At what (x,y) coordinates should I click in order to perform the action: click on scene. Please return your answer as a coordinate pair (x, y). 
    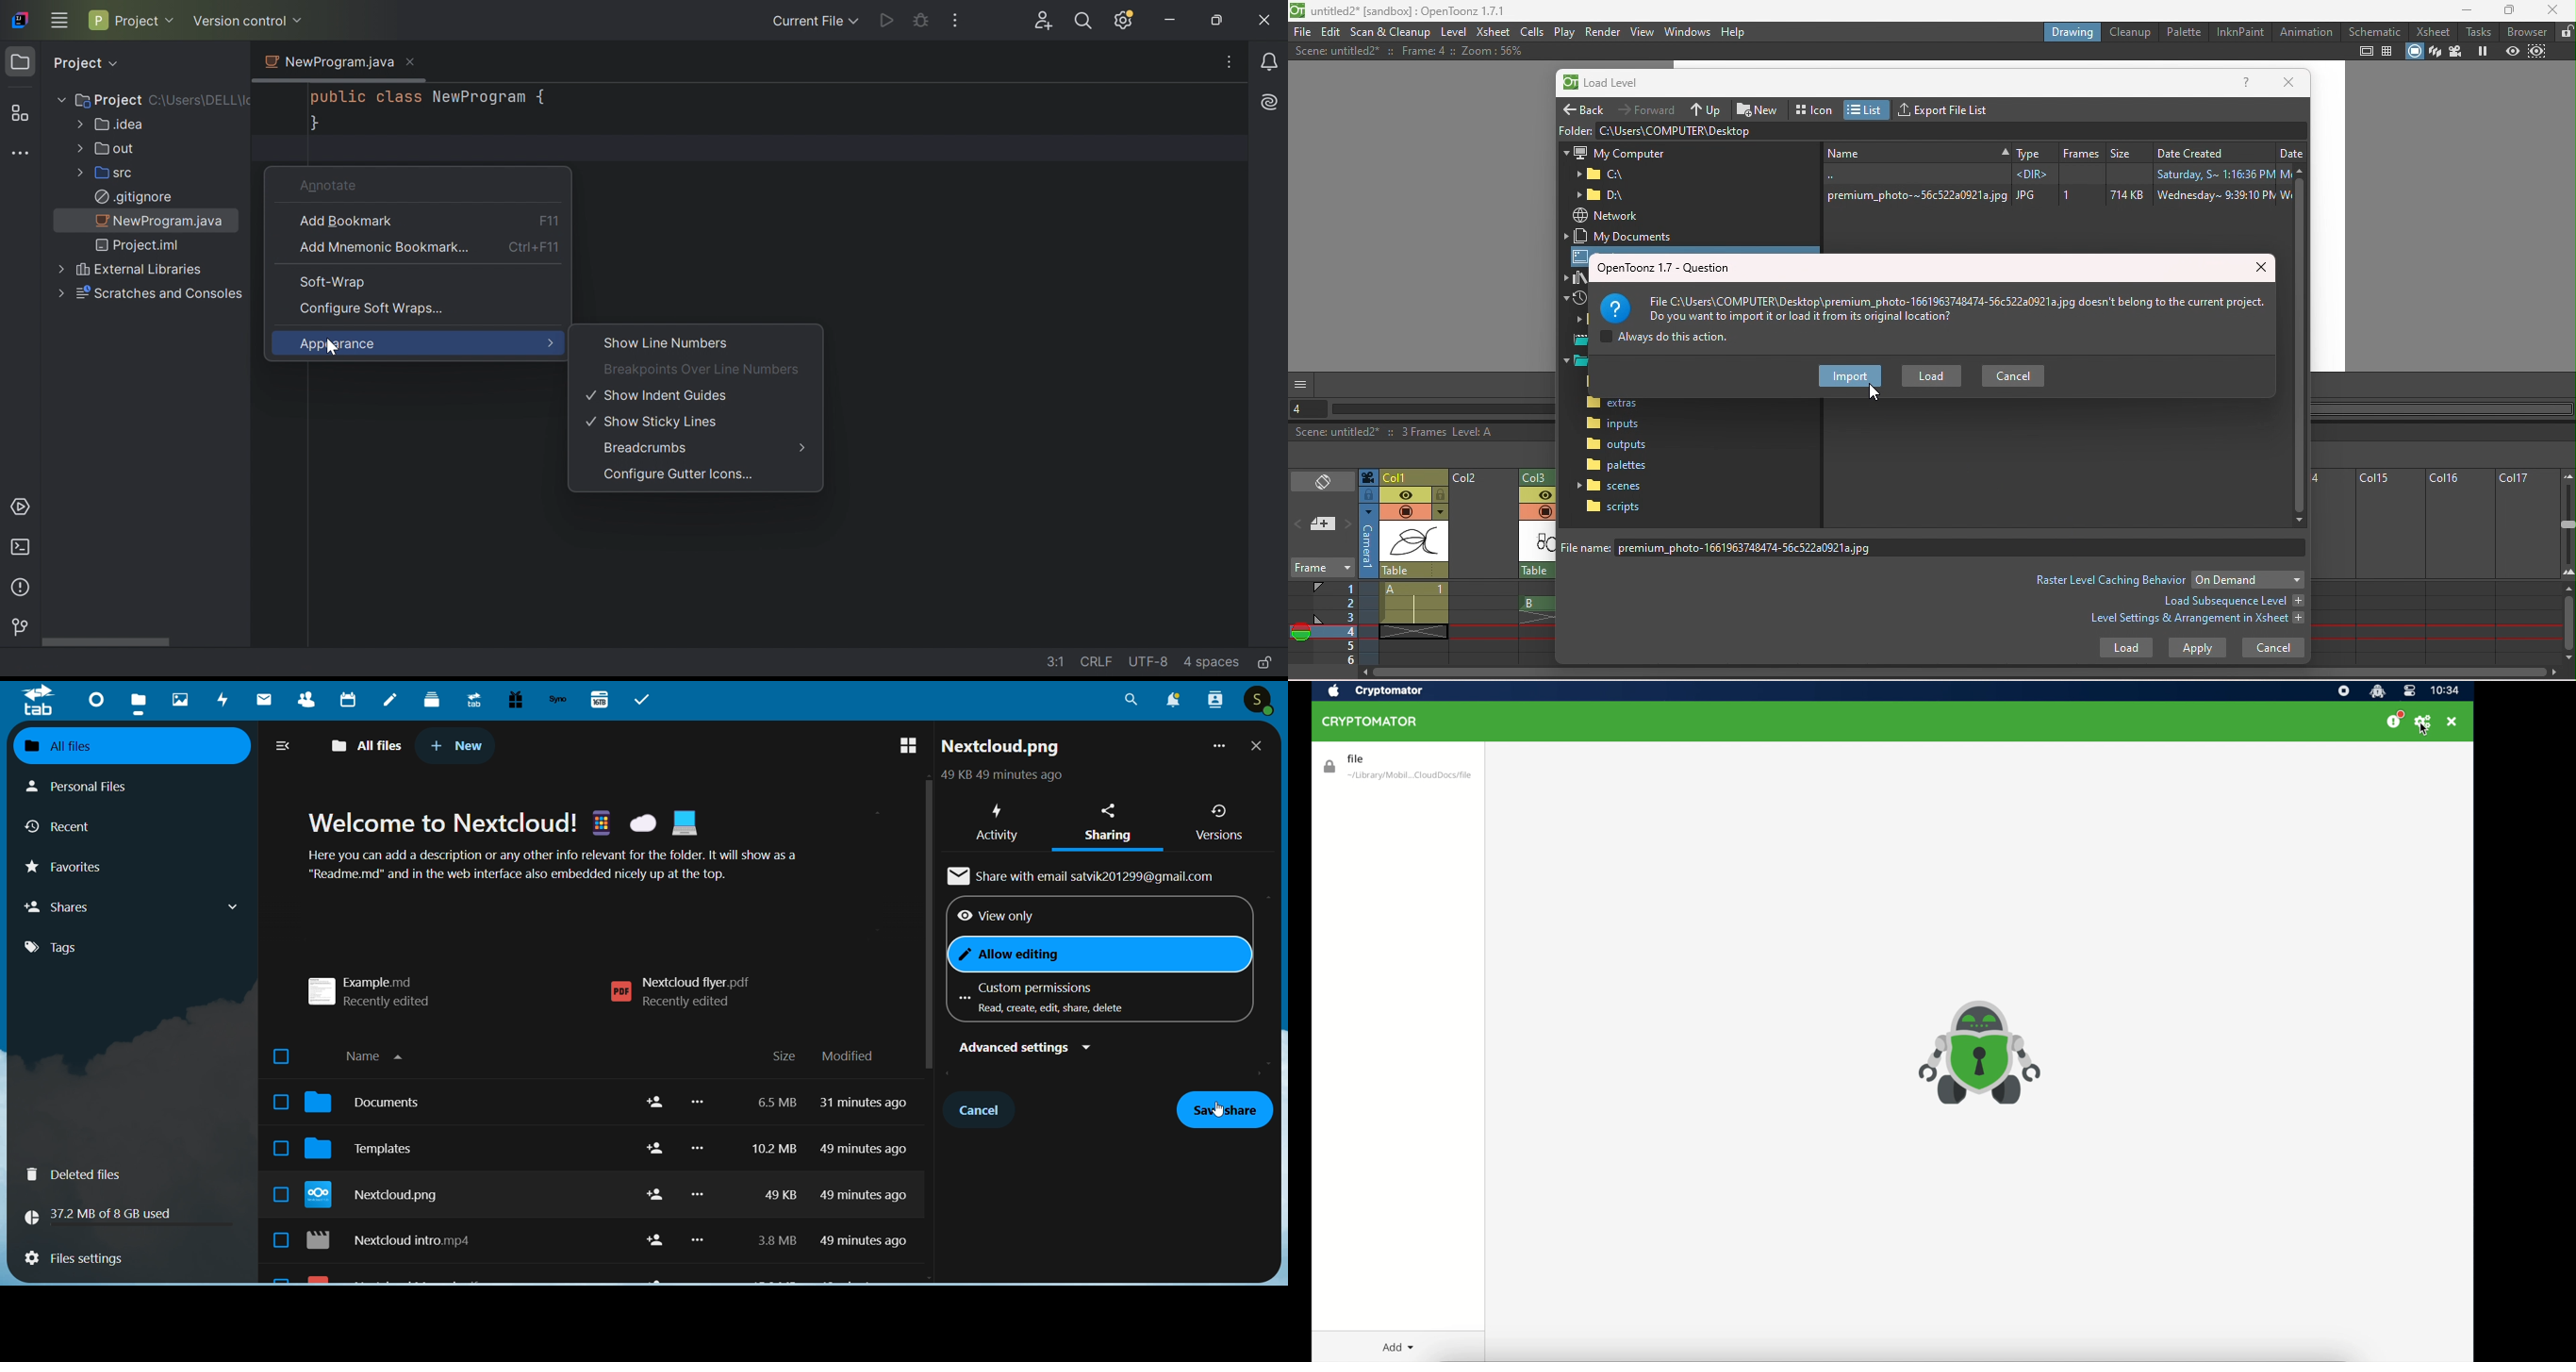
    Looking at the image, I should click on (1414, 542).